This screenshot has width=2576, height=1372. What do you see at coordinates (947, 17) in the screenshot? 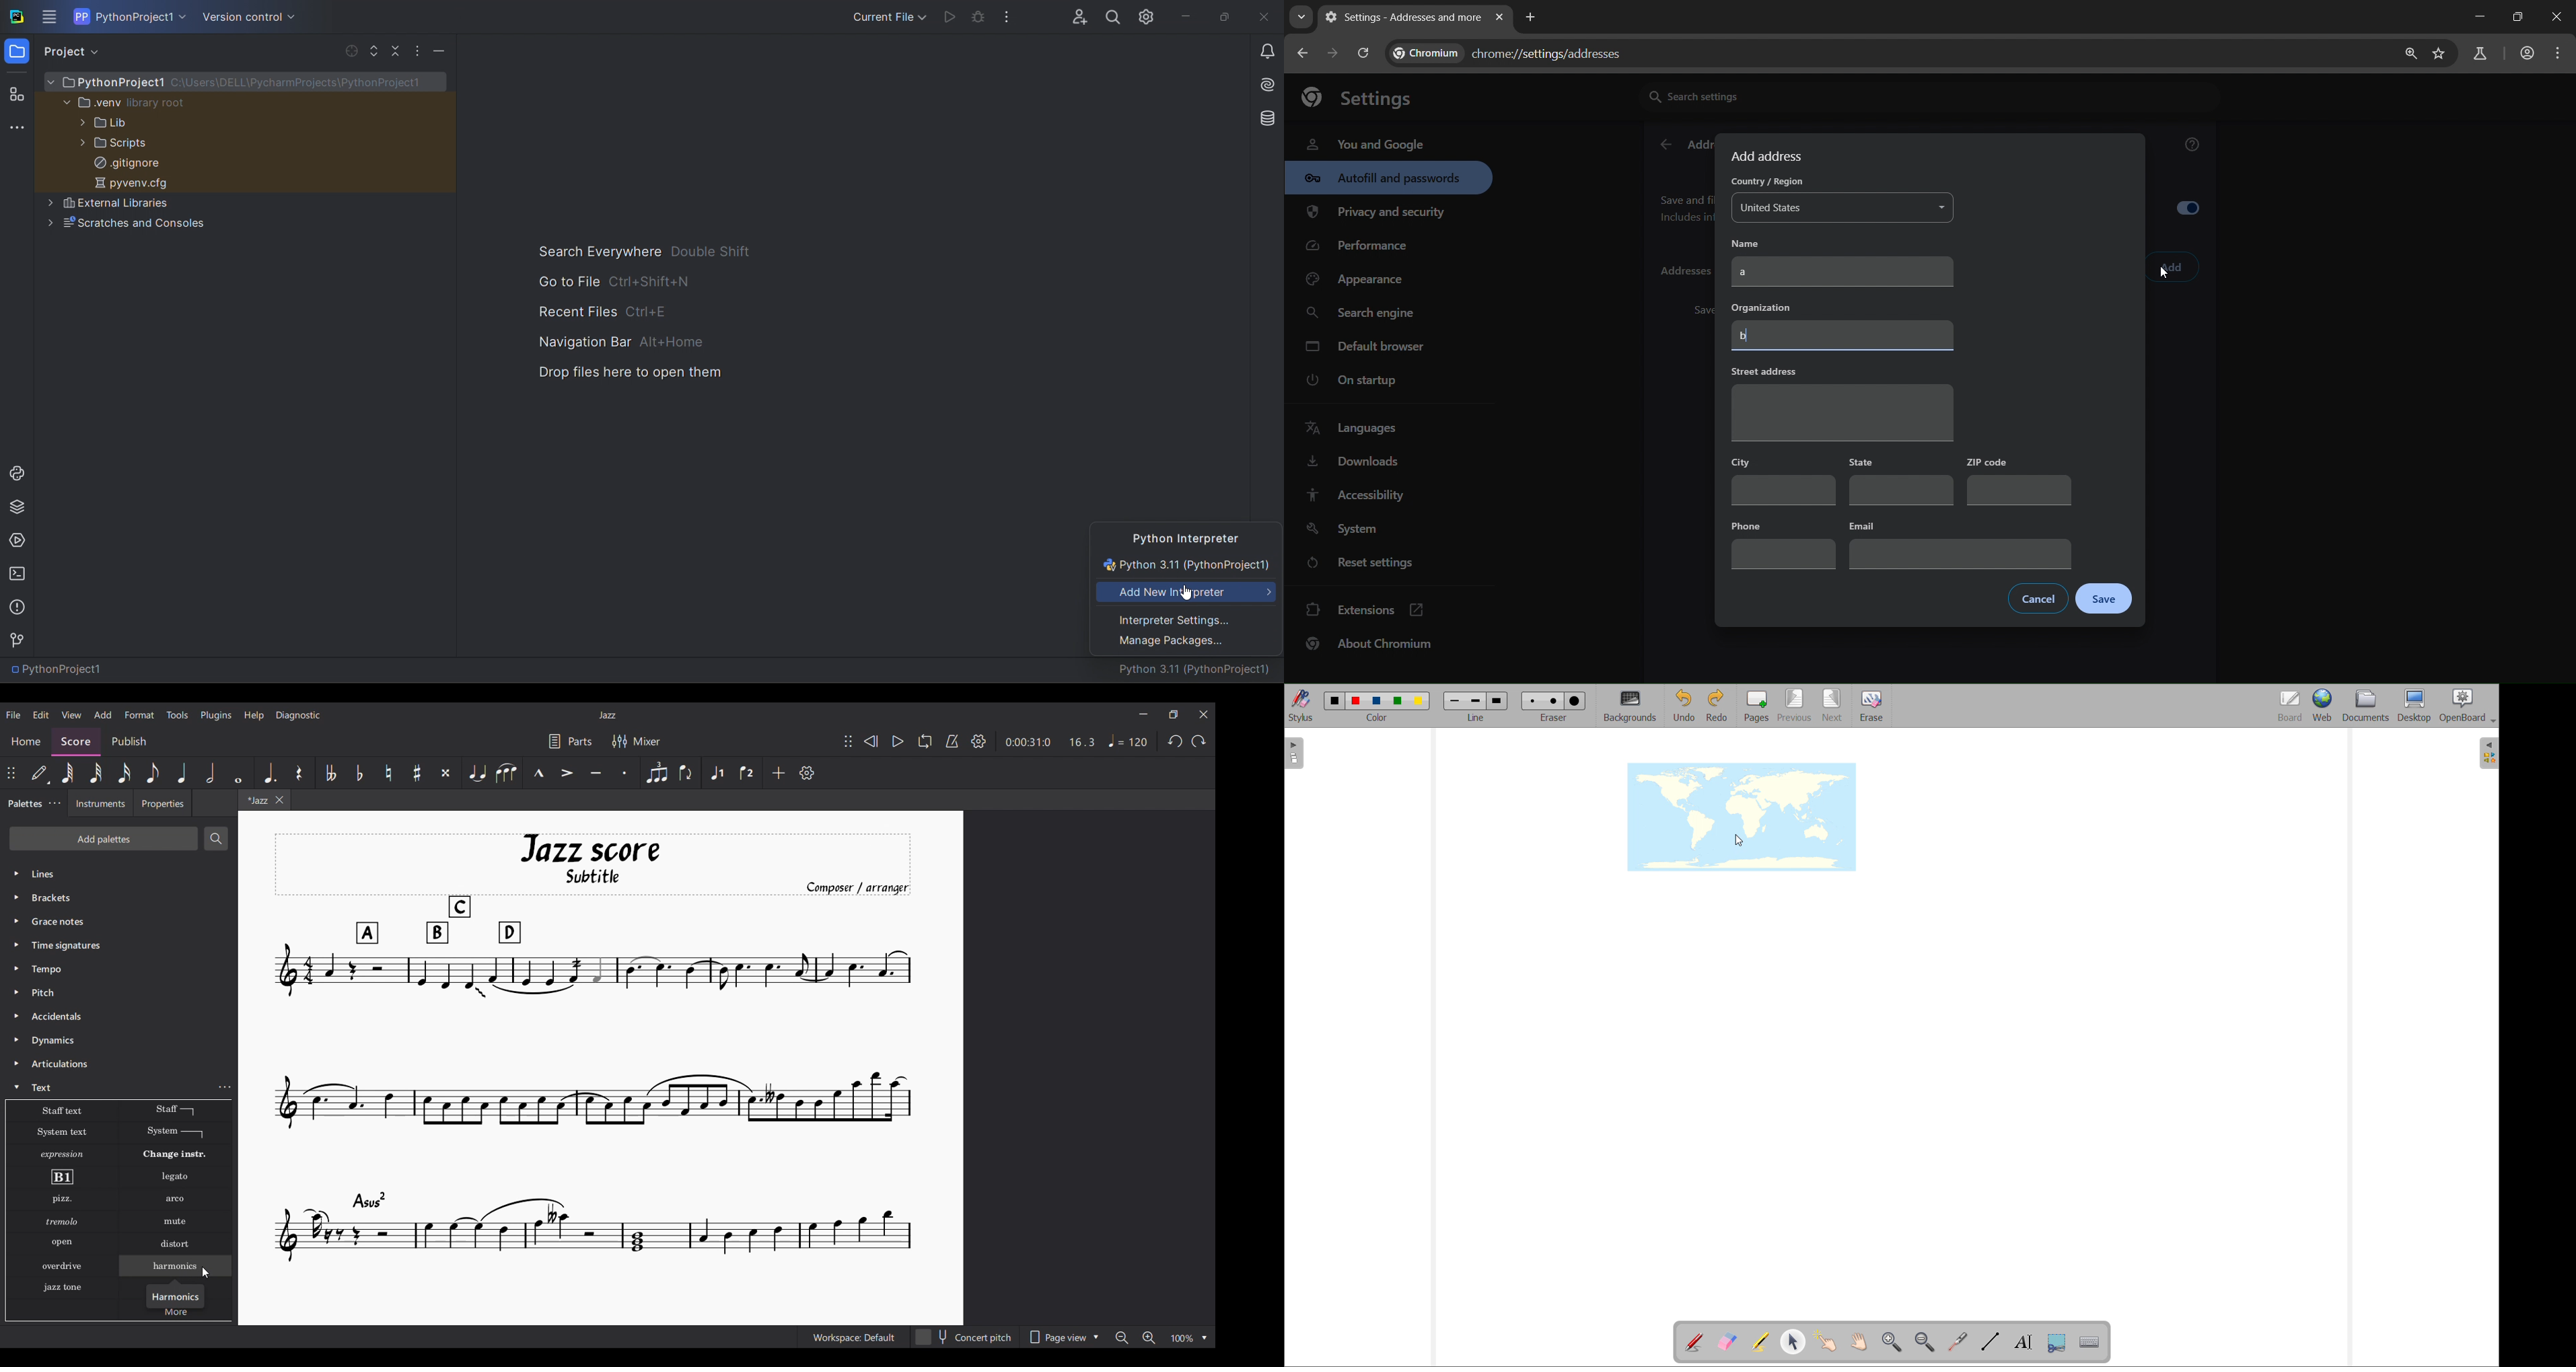
I see `run` at bounding box center [947, 17].